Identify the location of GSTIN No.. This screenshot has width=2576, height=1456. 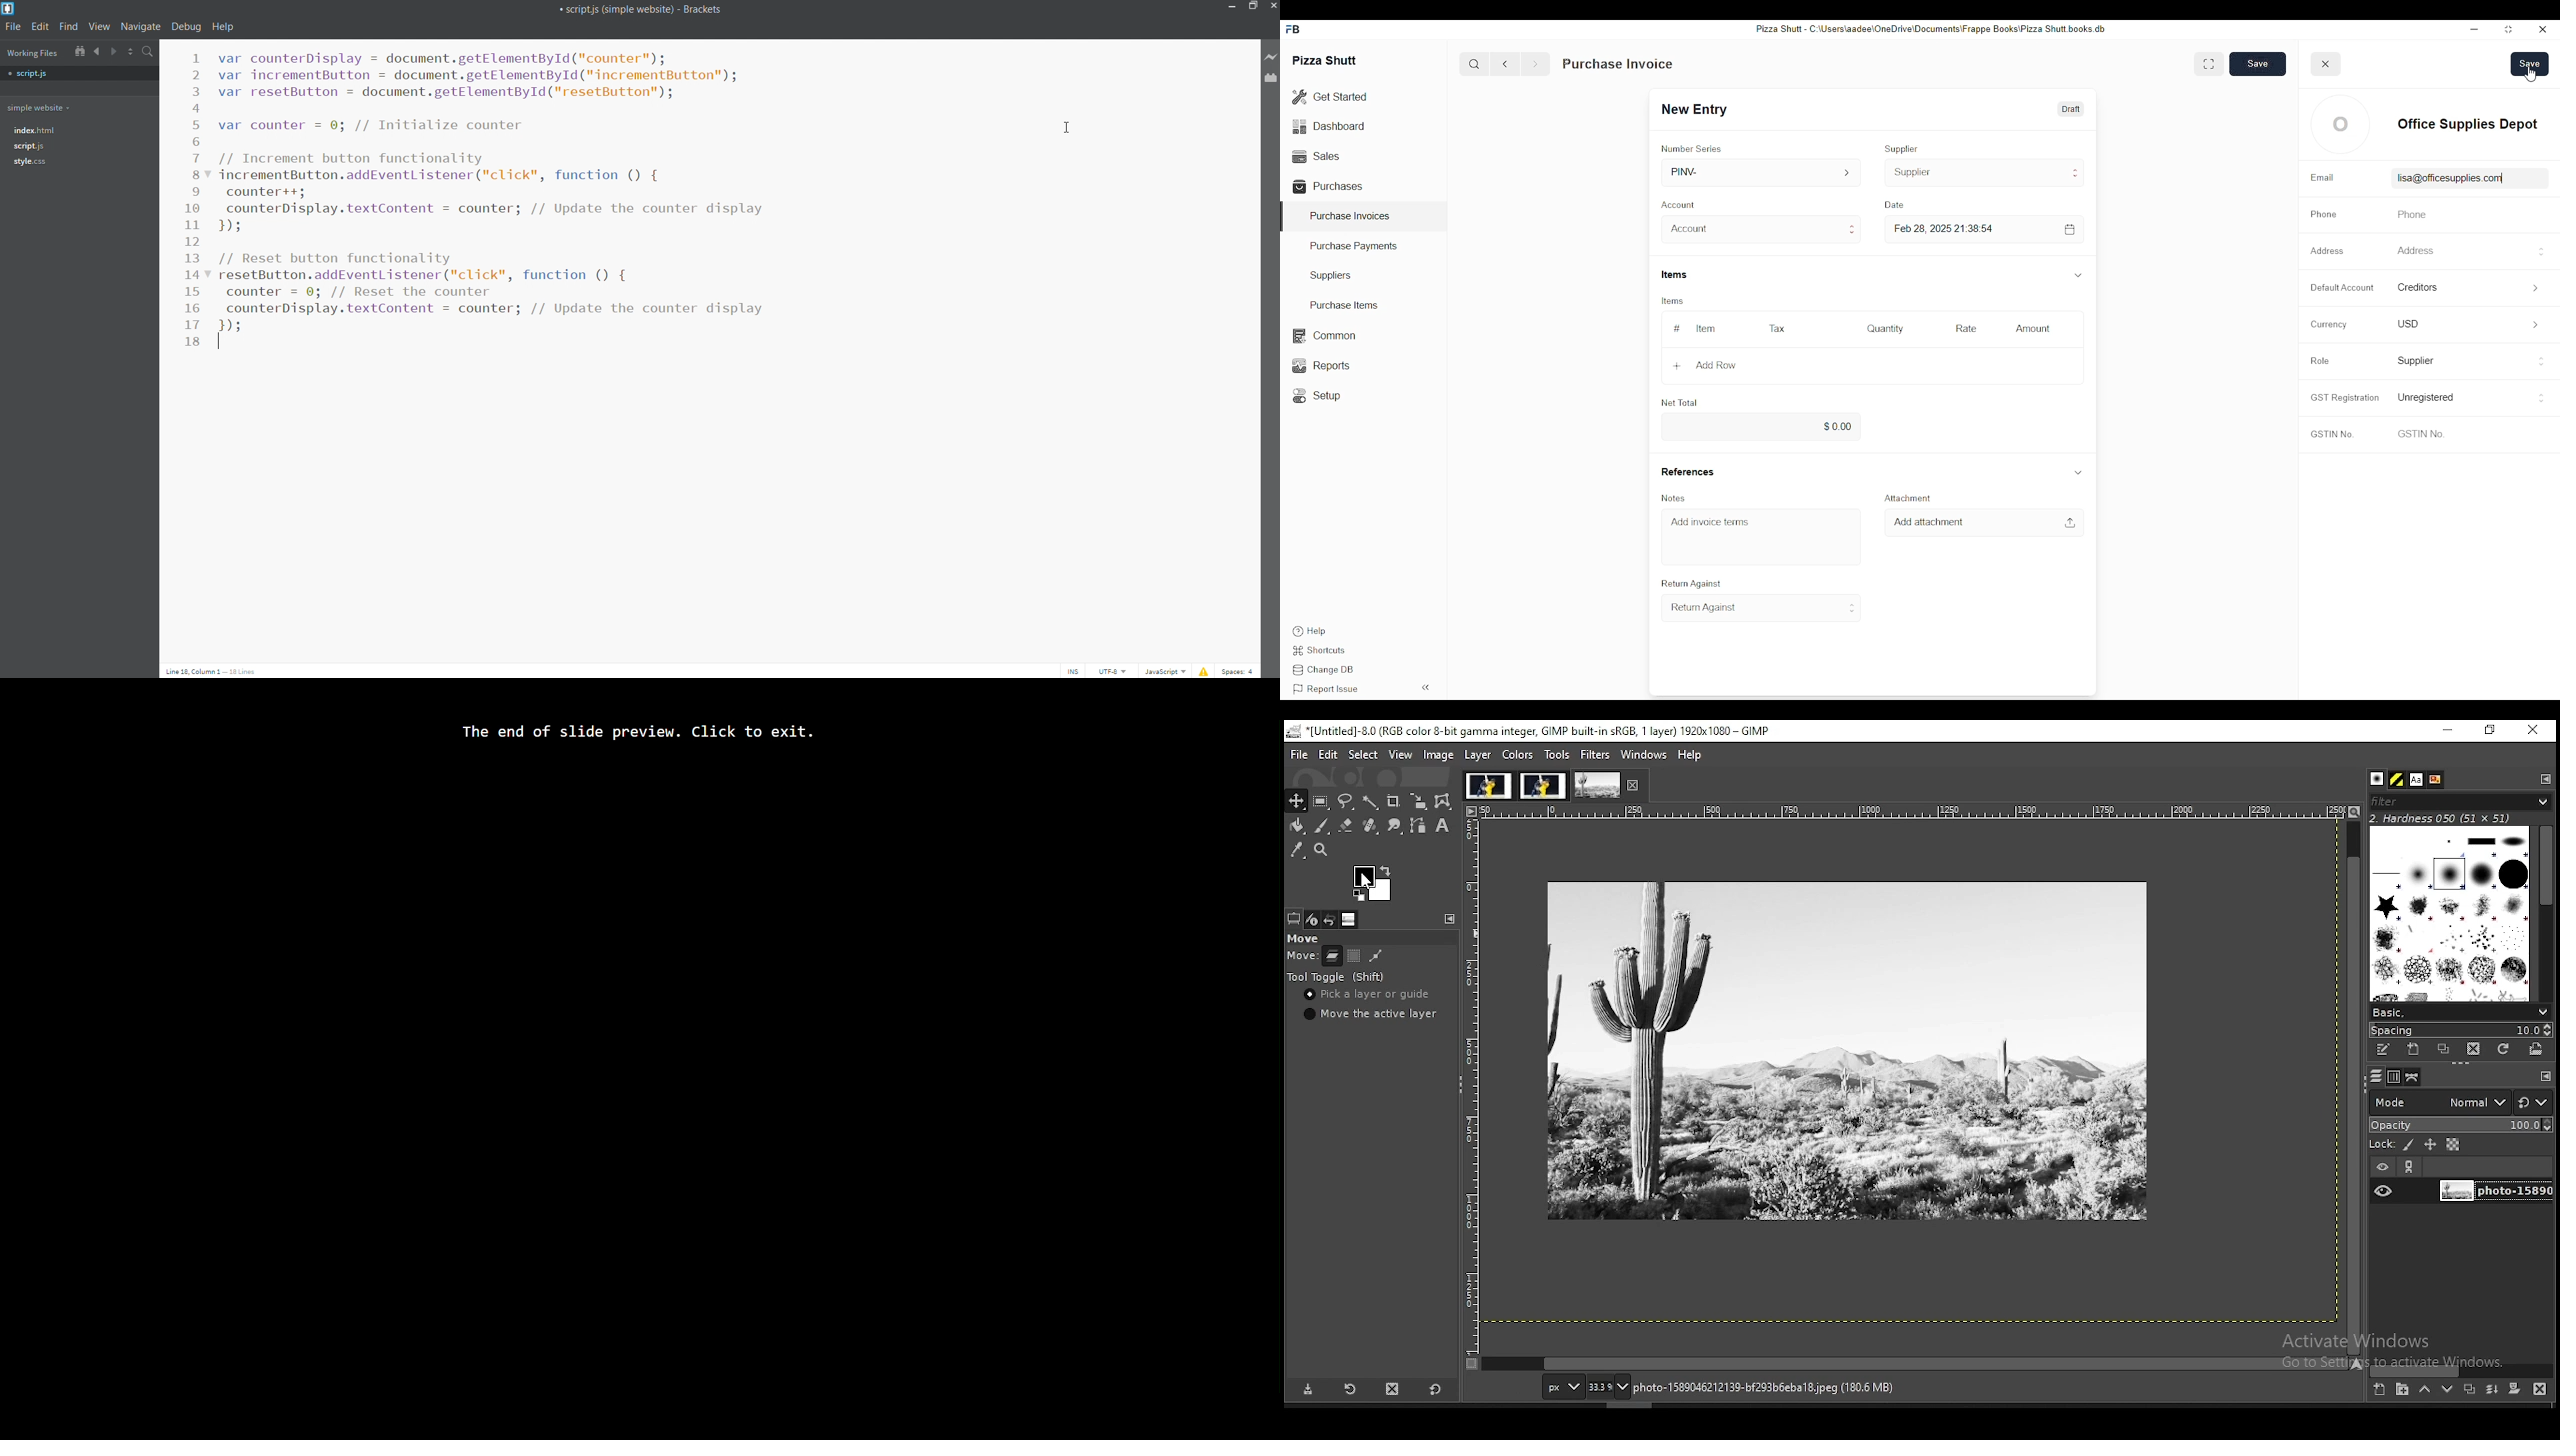
(2331, 435).